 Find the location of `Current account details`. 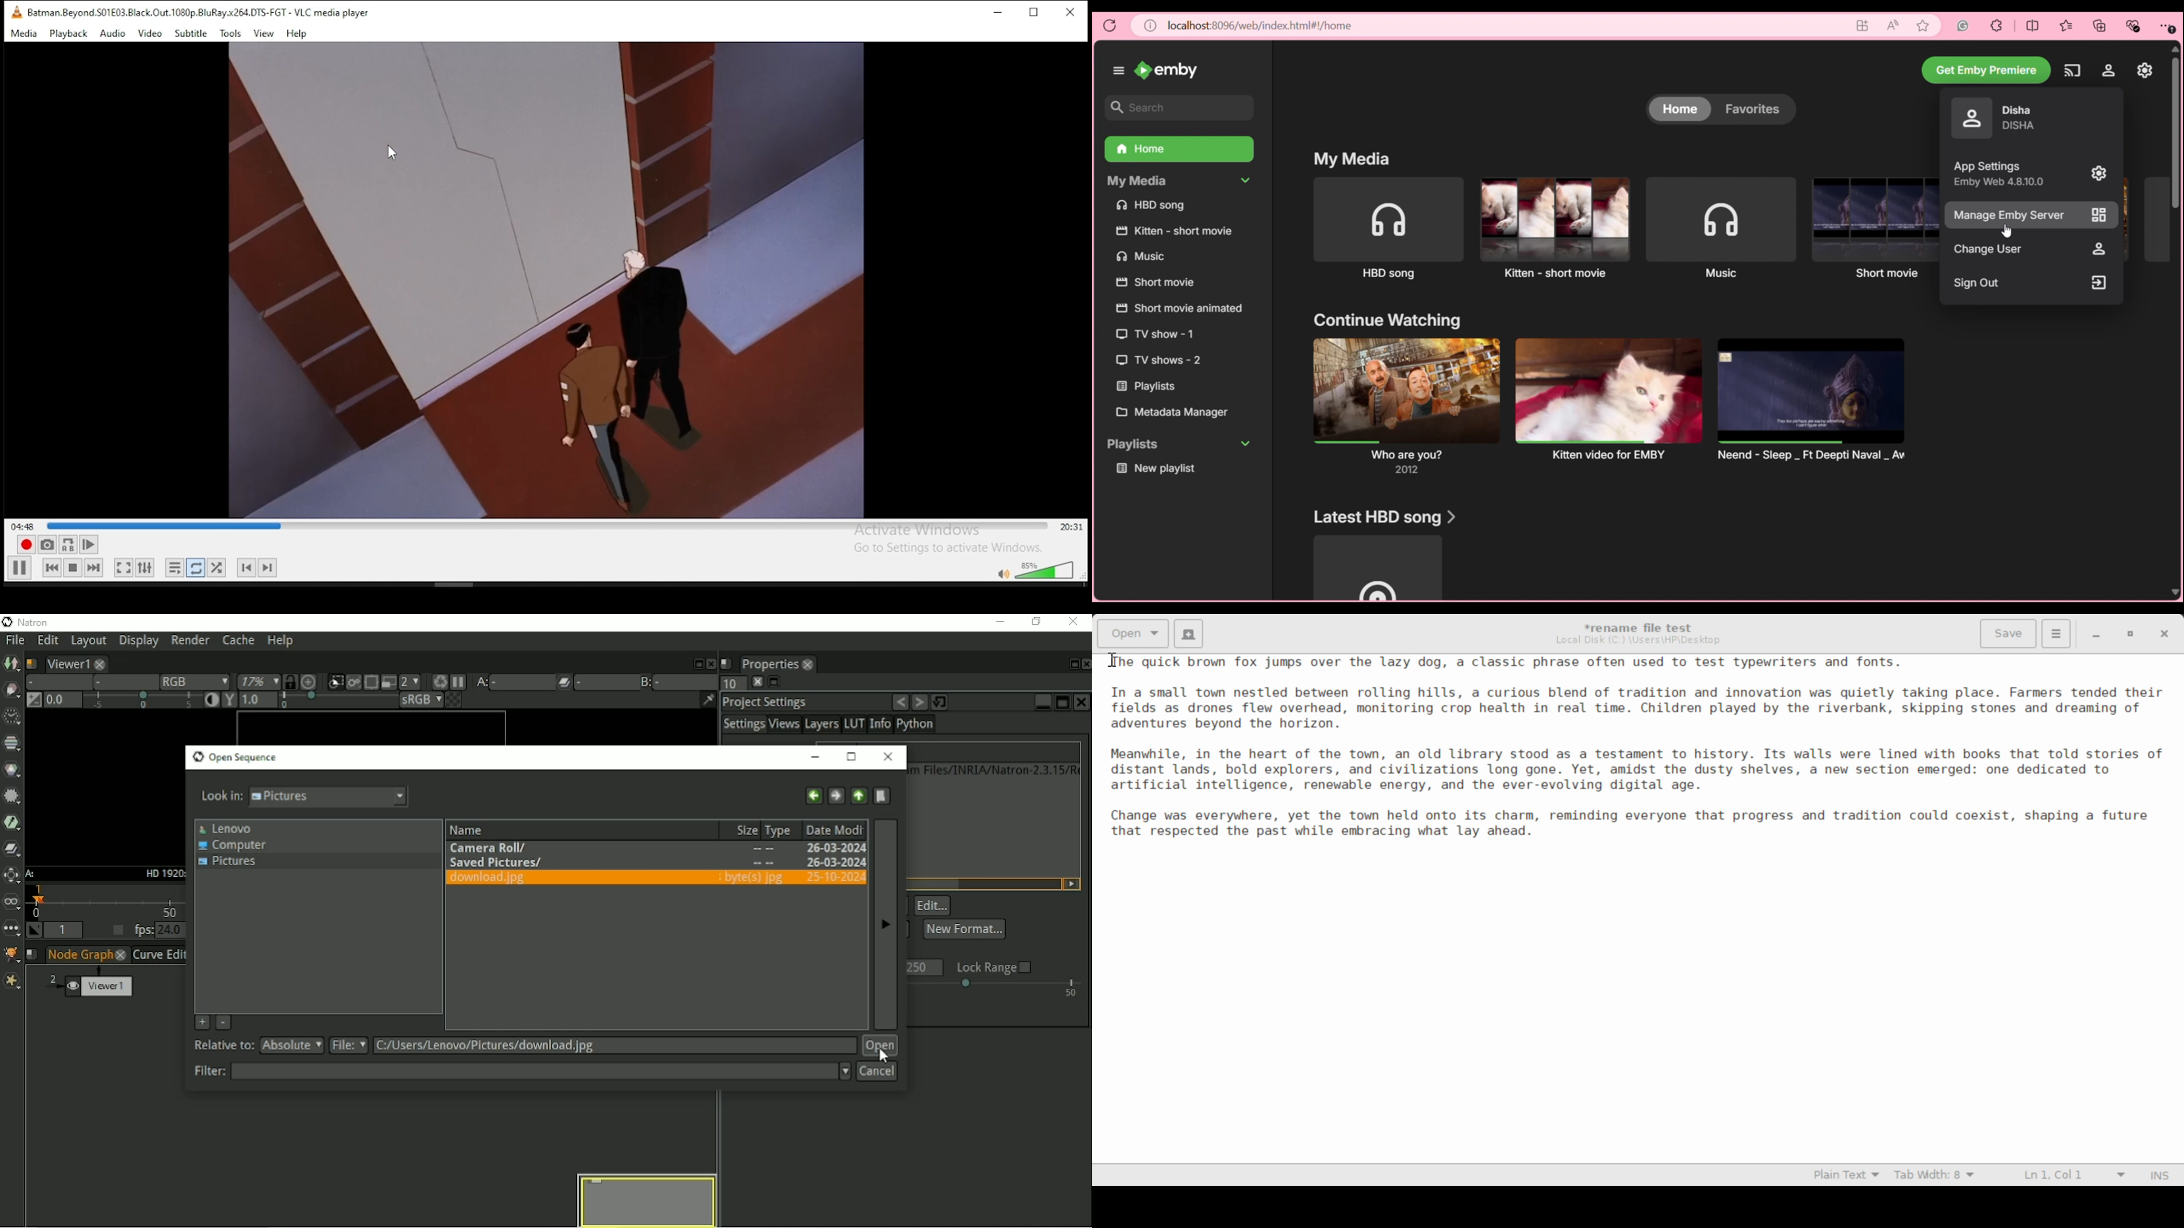

Current account details is located at coordinates (2031, 118).